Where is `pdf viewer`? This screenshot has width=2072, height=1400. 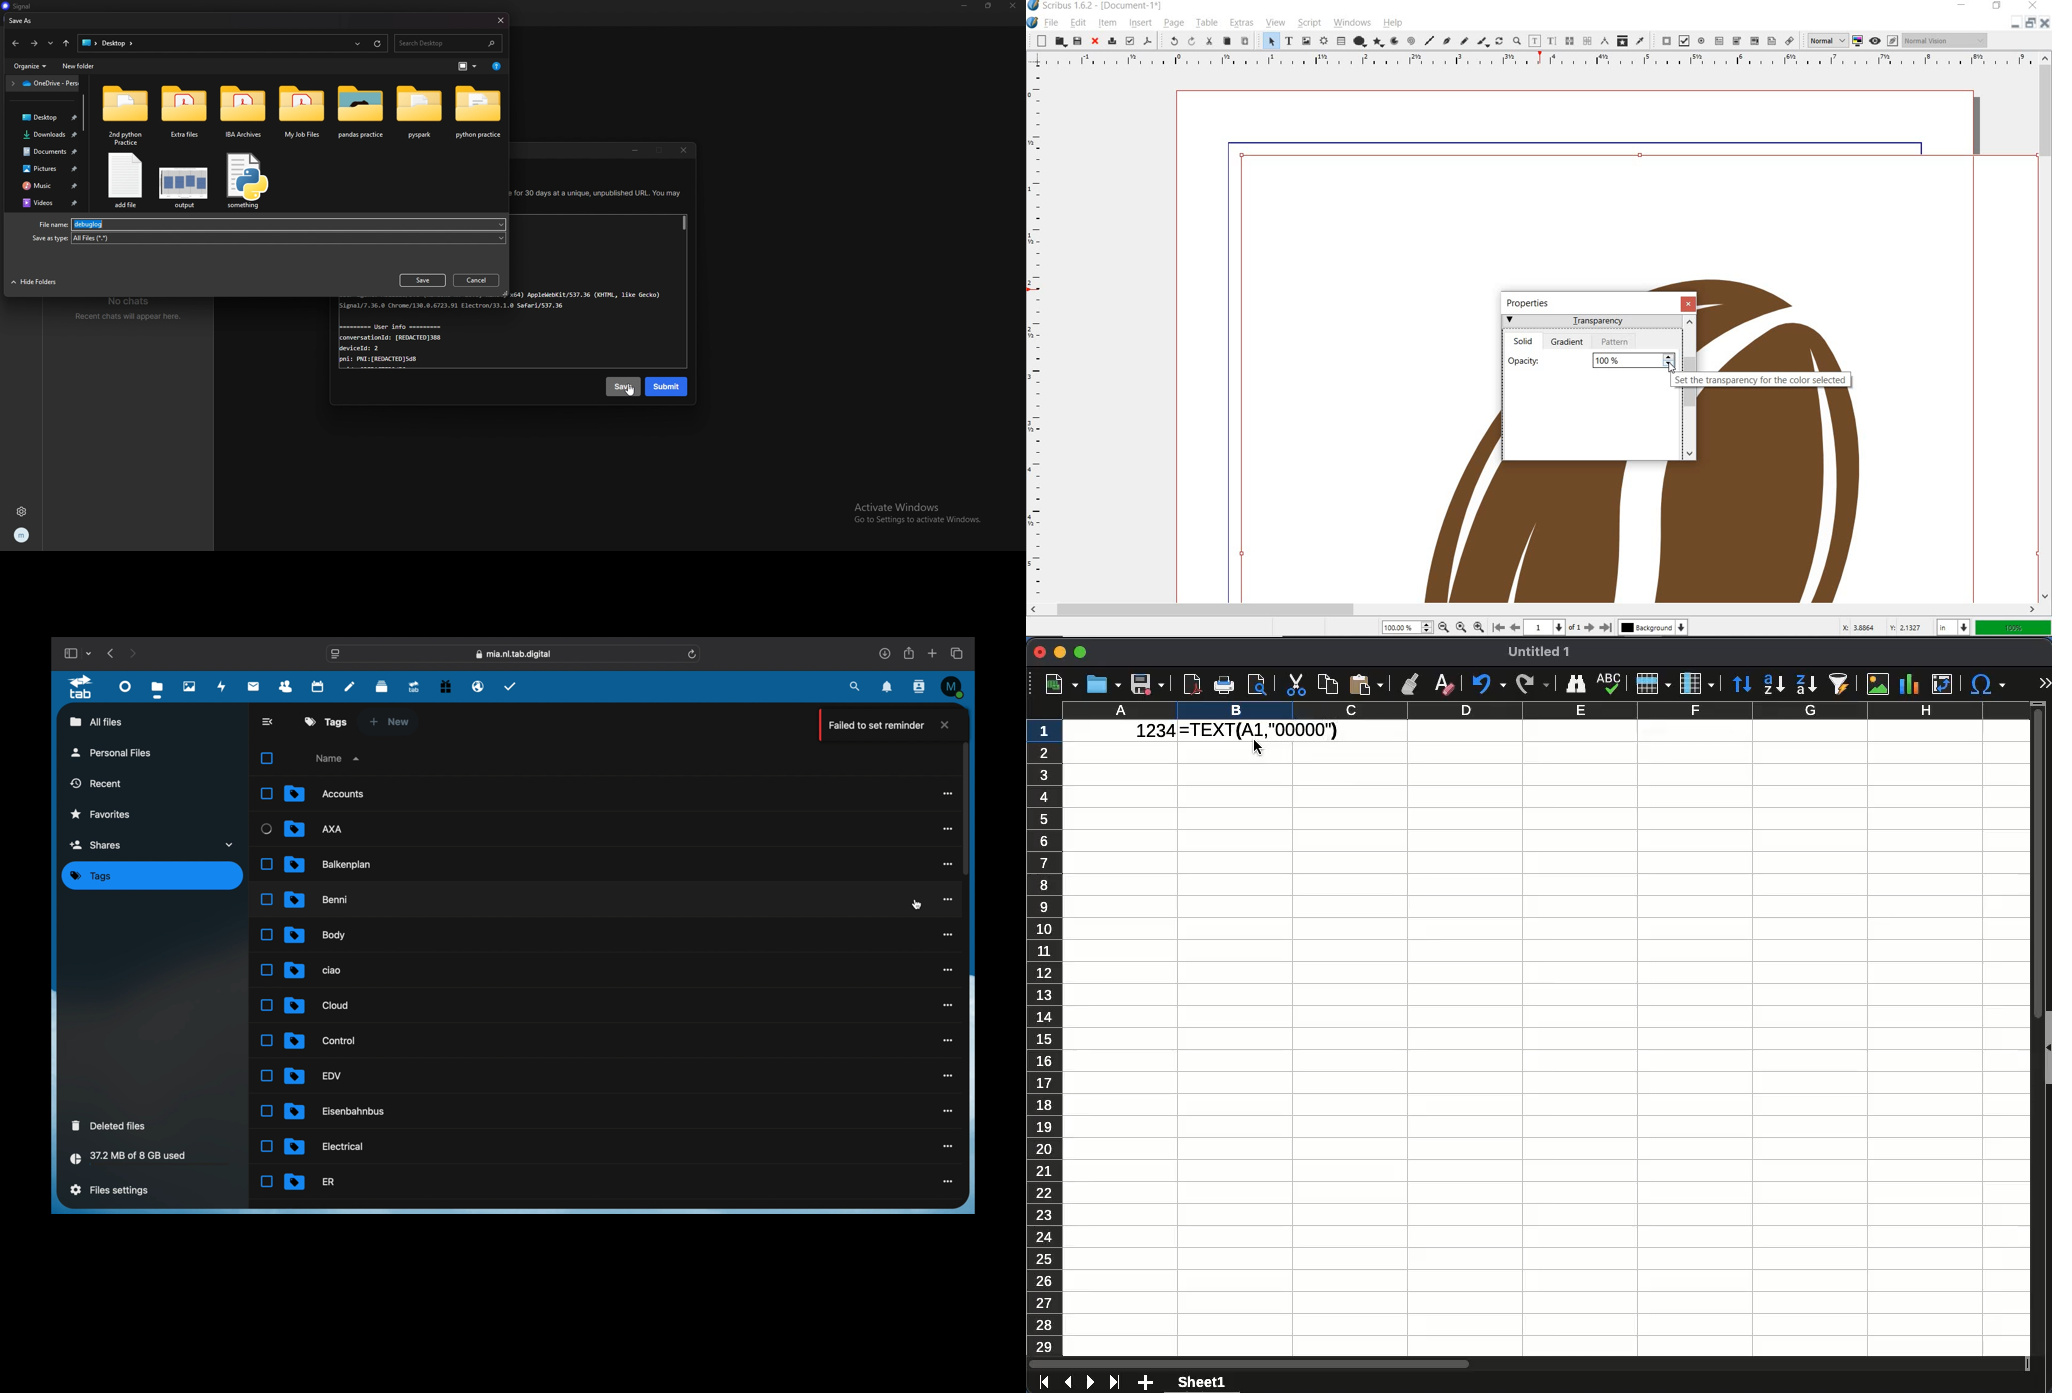
pdf viewer is located at coordinates (1193, 682).